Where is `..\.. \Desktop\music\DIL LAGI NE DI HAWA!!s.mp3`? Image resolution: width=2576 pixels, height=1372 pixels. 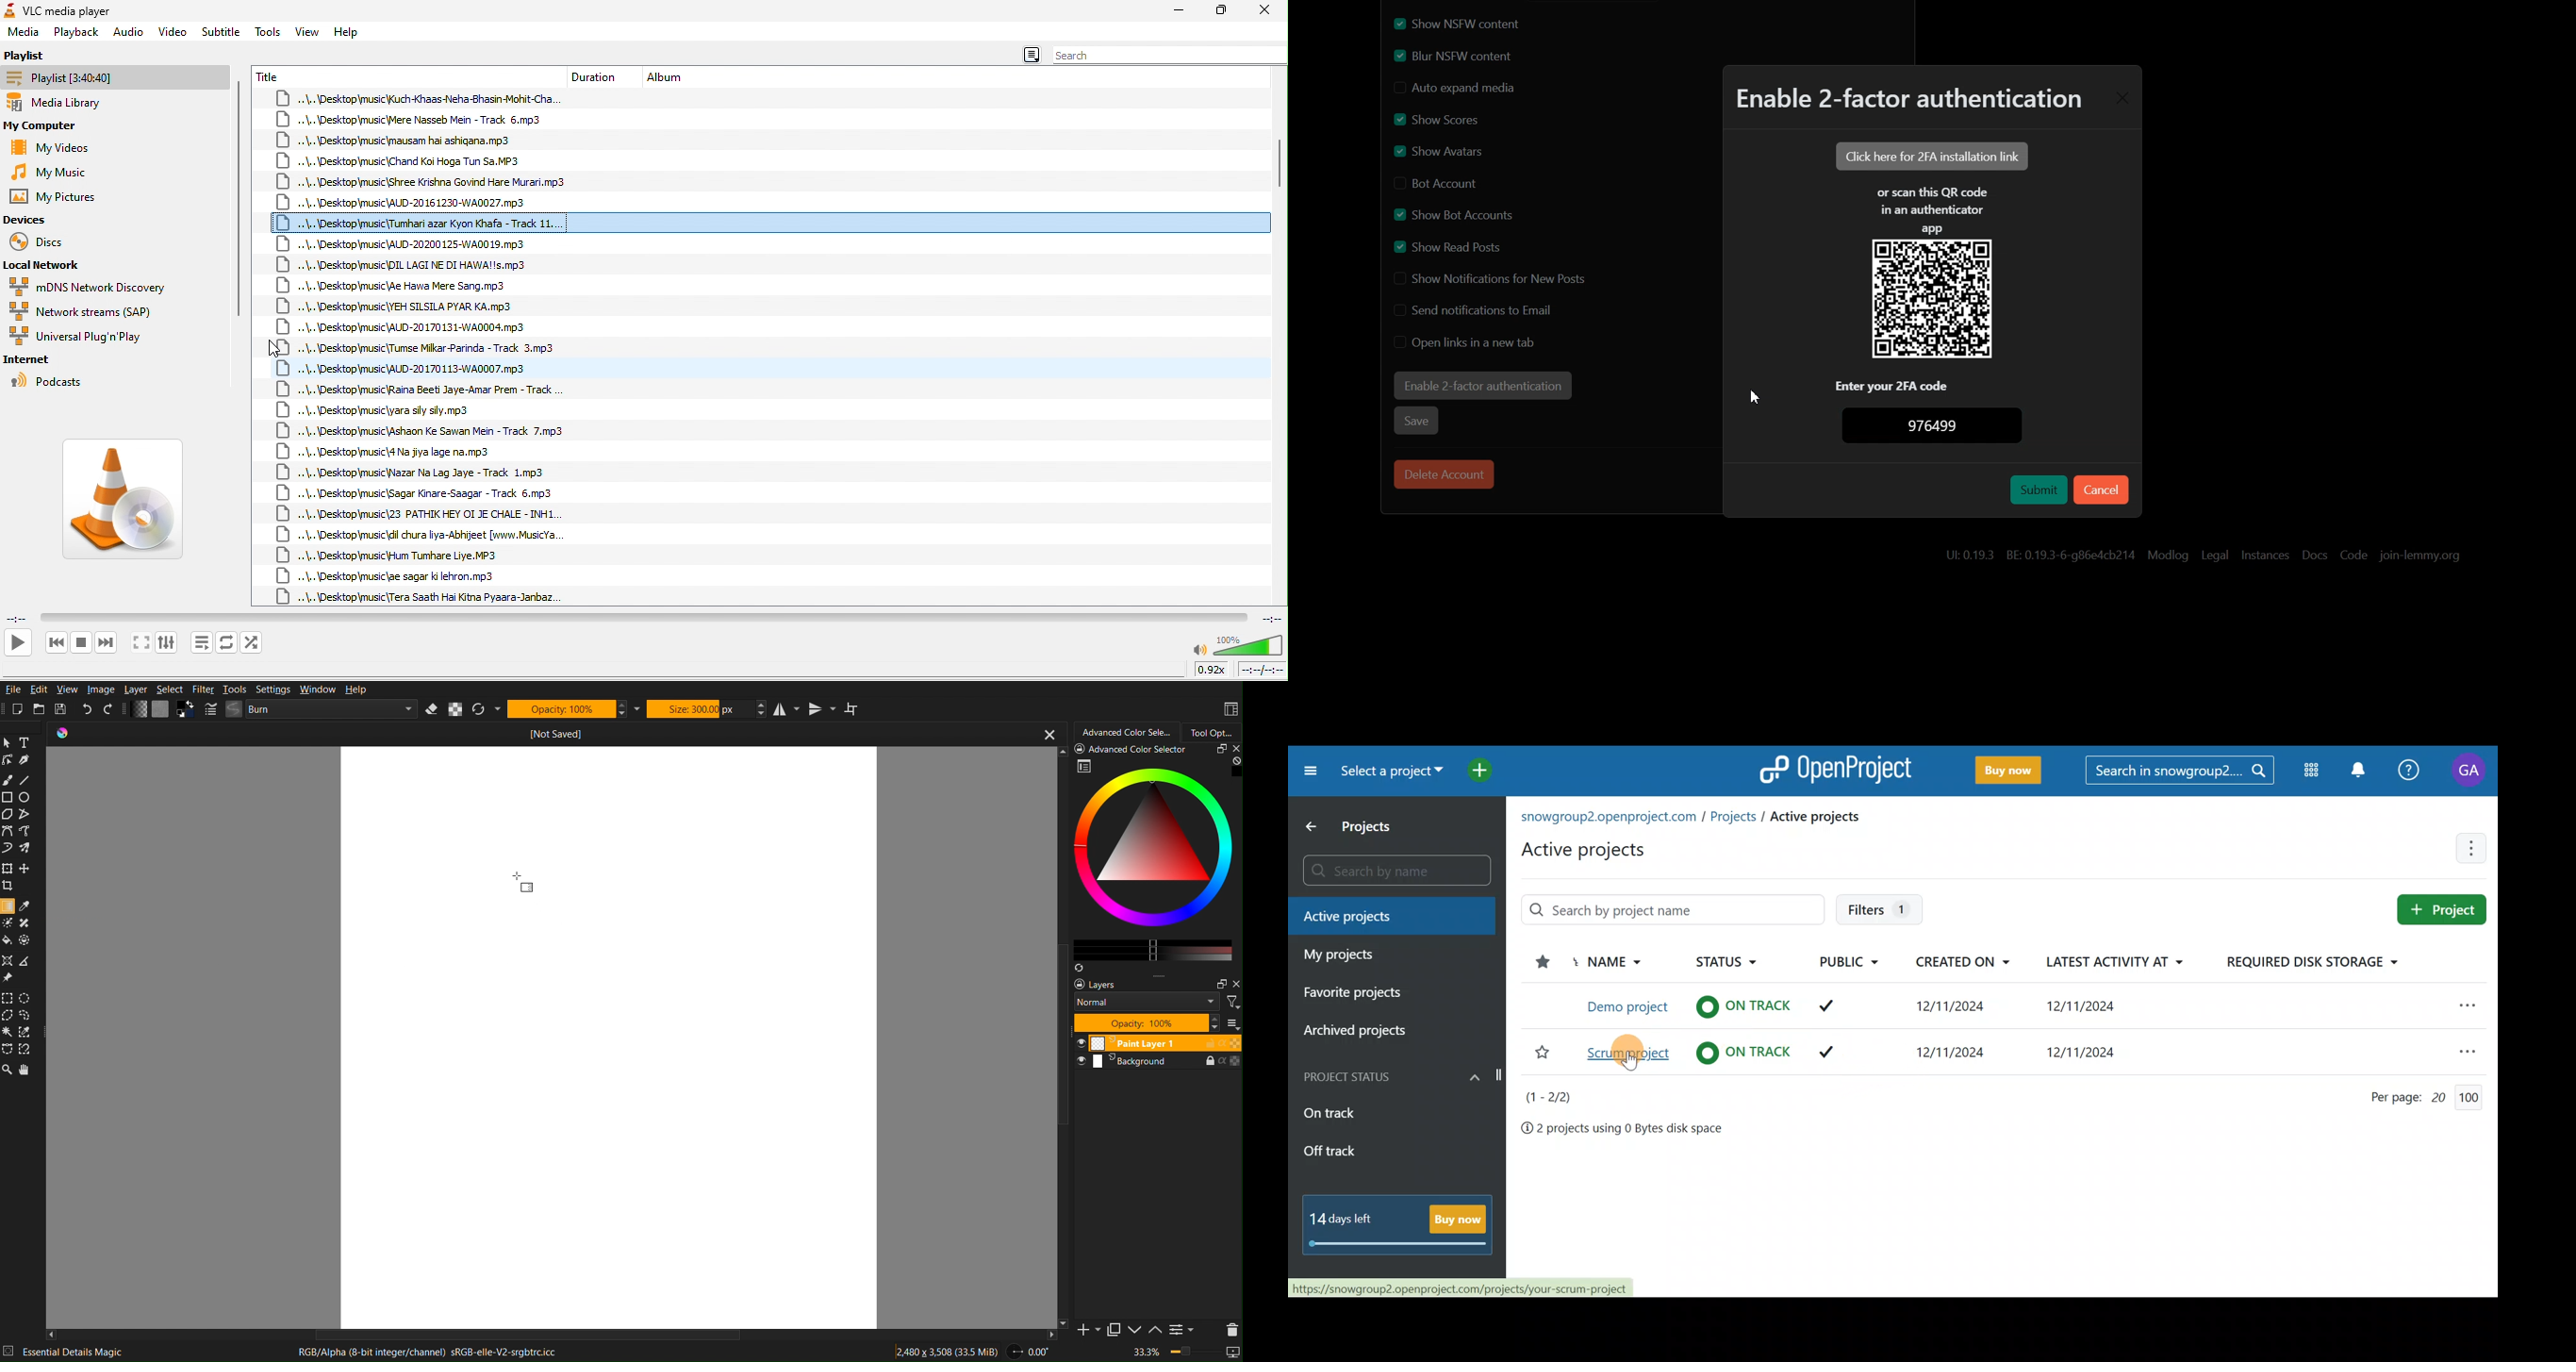
..\.. \Desktop\music\DIL LAGI NE DI HAWA!!s.mp3 is located at coordinates (412, 264).